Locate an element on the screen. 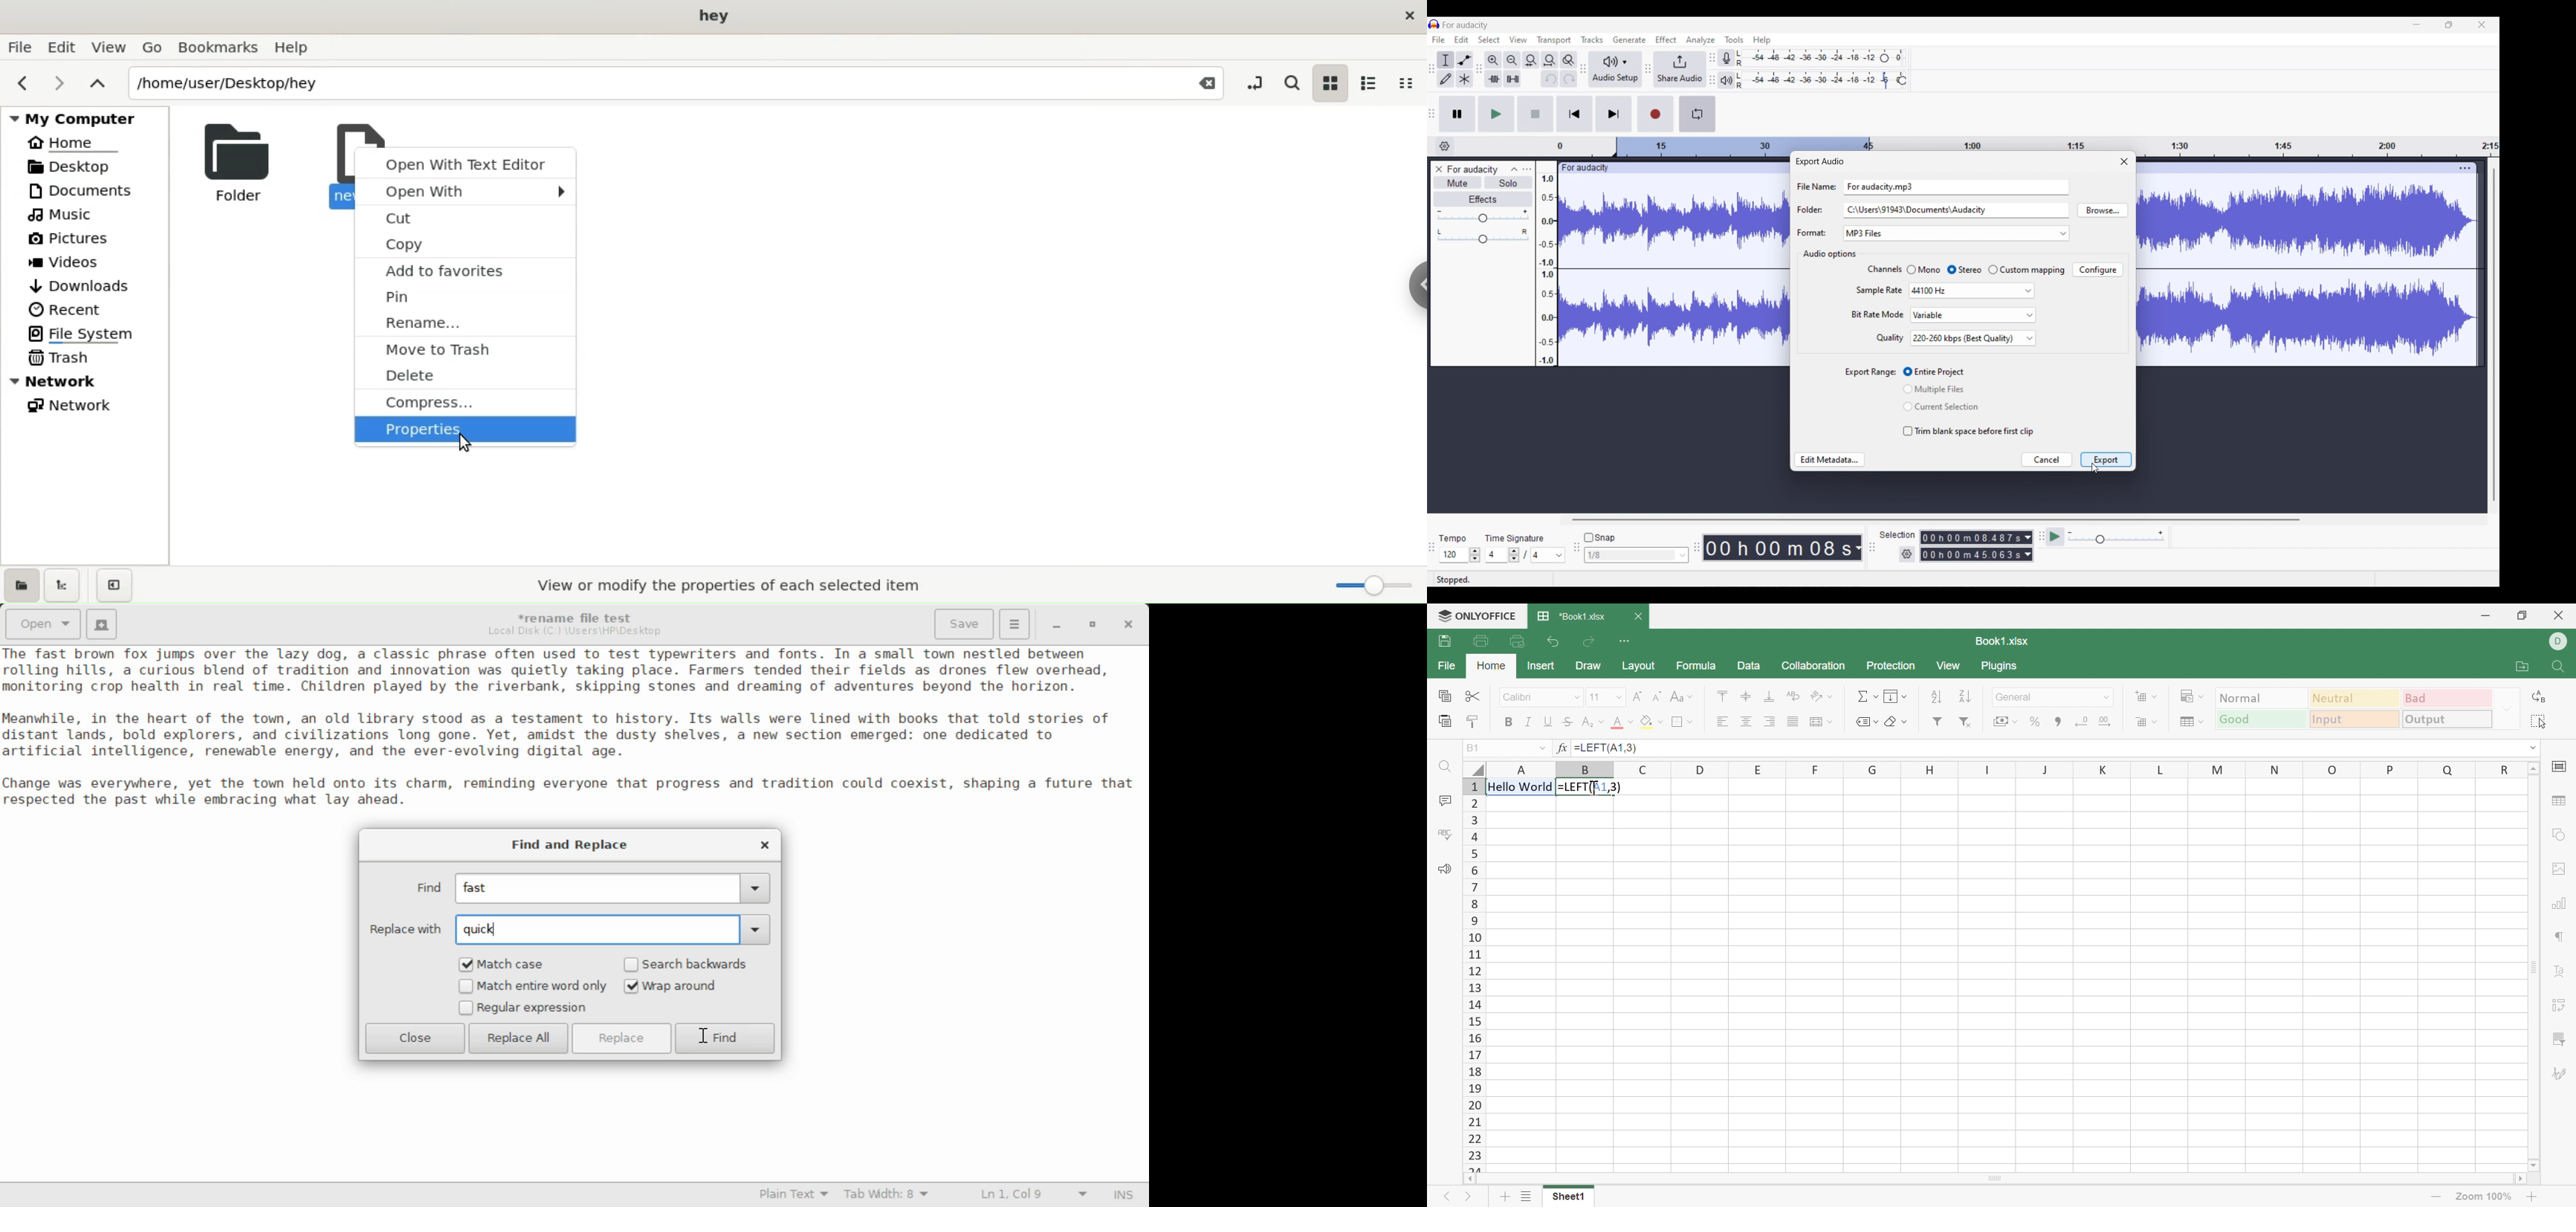  Pivot table settings is located at coordinates (2562, 1006).